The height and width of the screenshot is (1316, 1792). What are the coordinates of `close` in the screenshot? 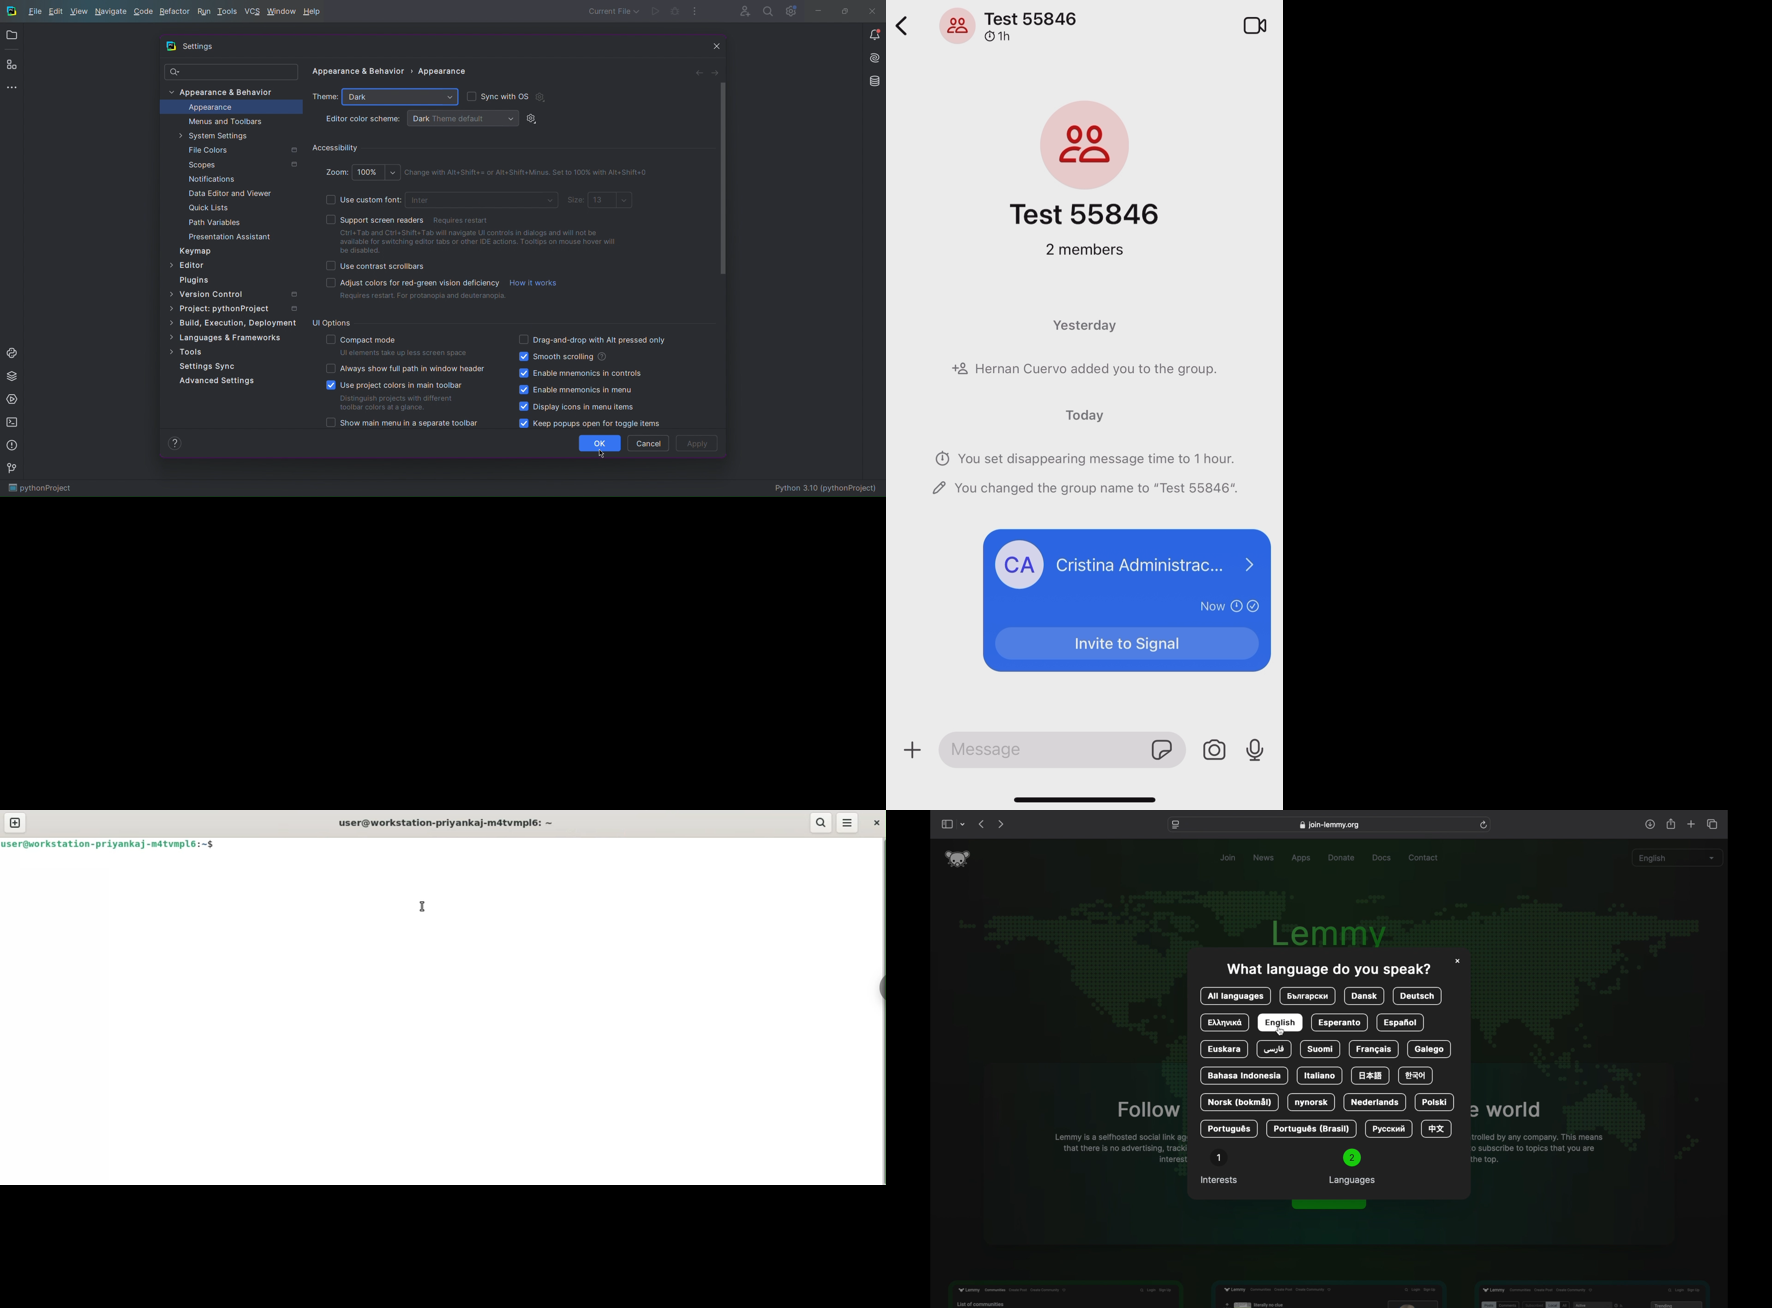 It's located at (876, 822).